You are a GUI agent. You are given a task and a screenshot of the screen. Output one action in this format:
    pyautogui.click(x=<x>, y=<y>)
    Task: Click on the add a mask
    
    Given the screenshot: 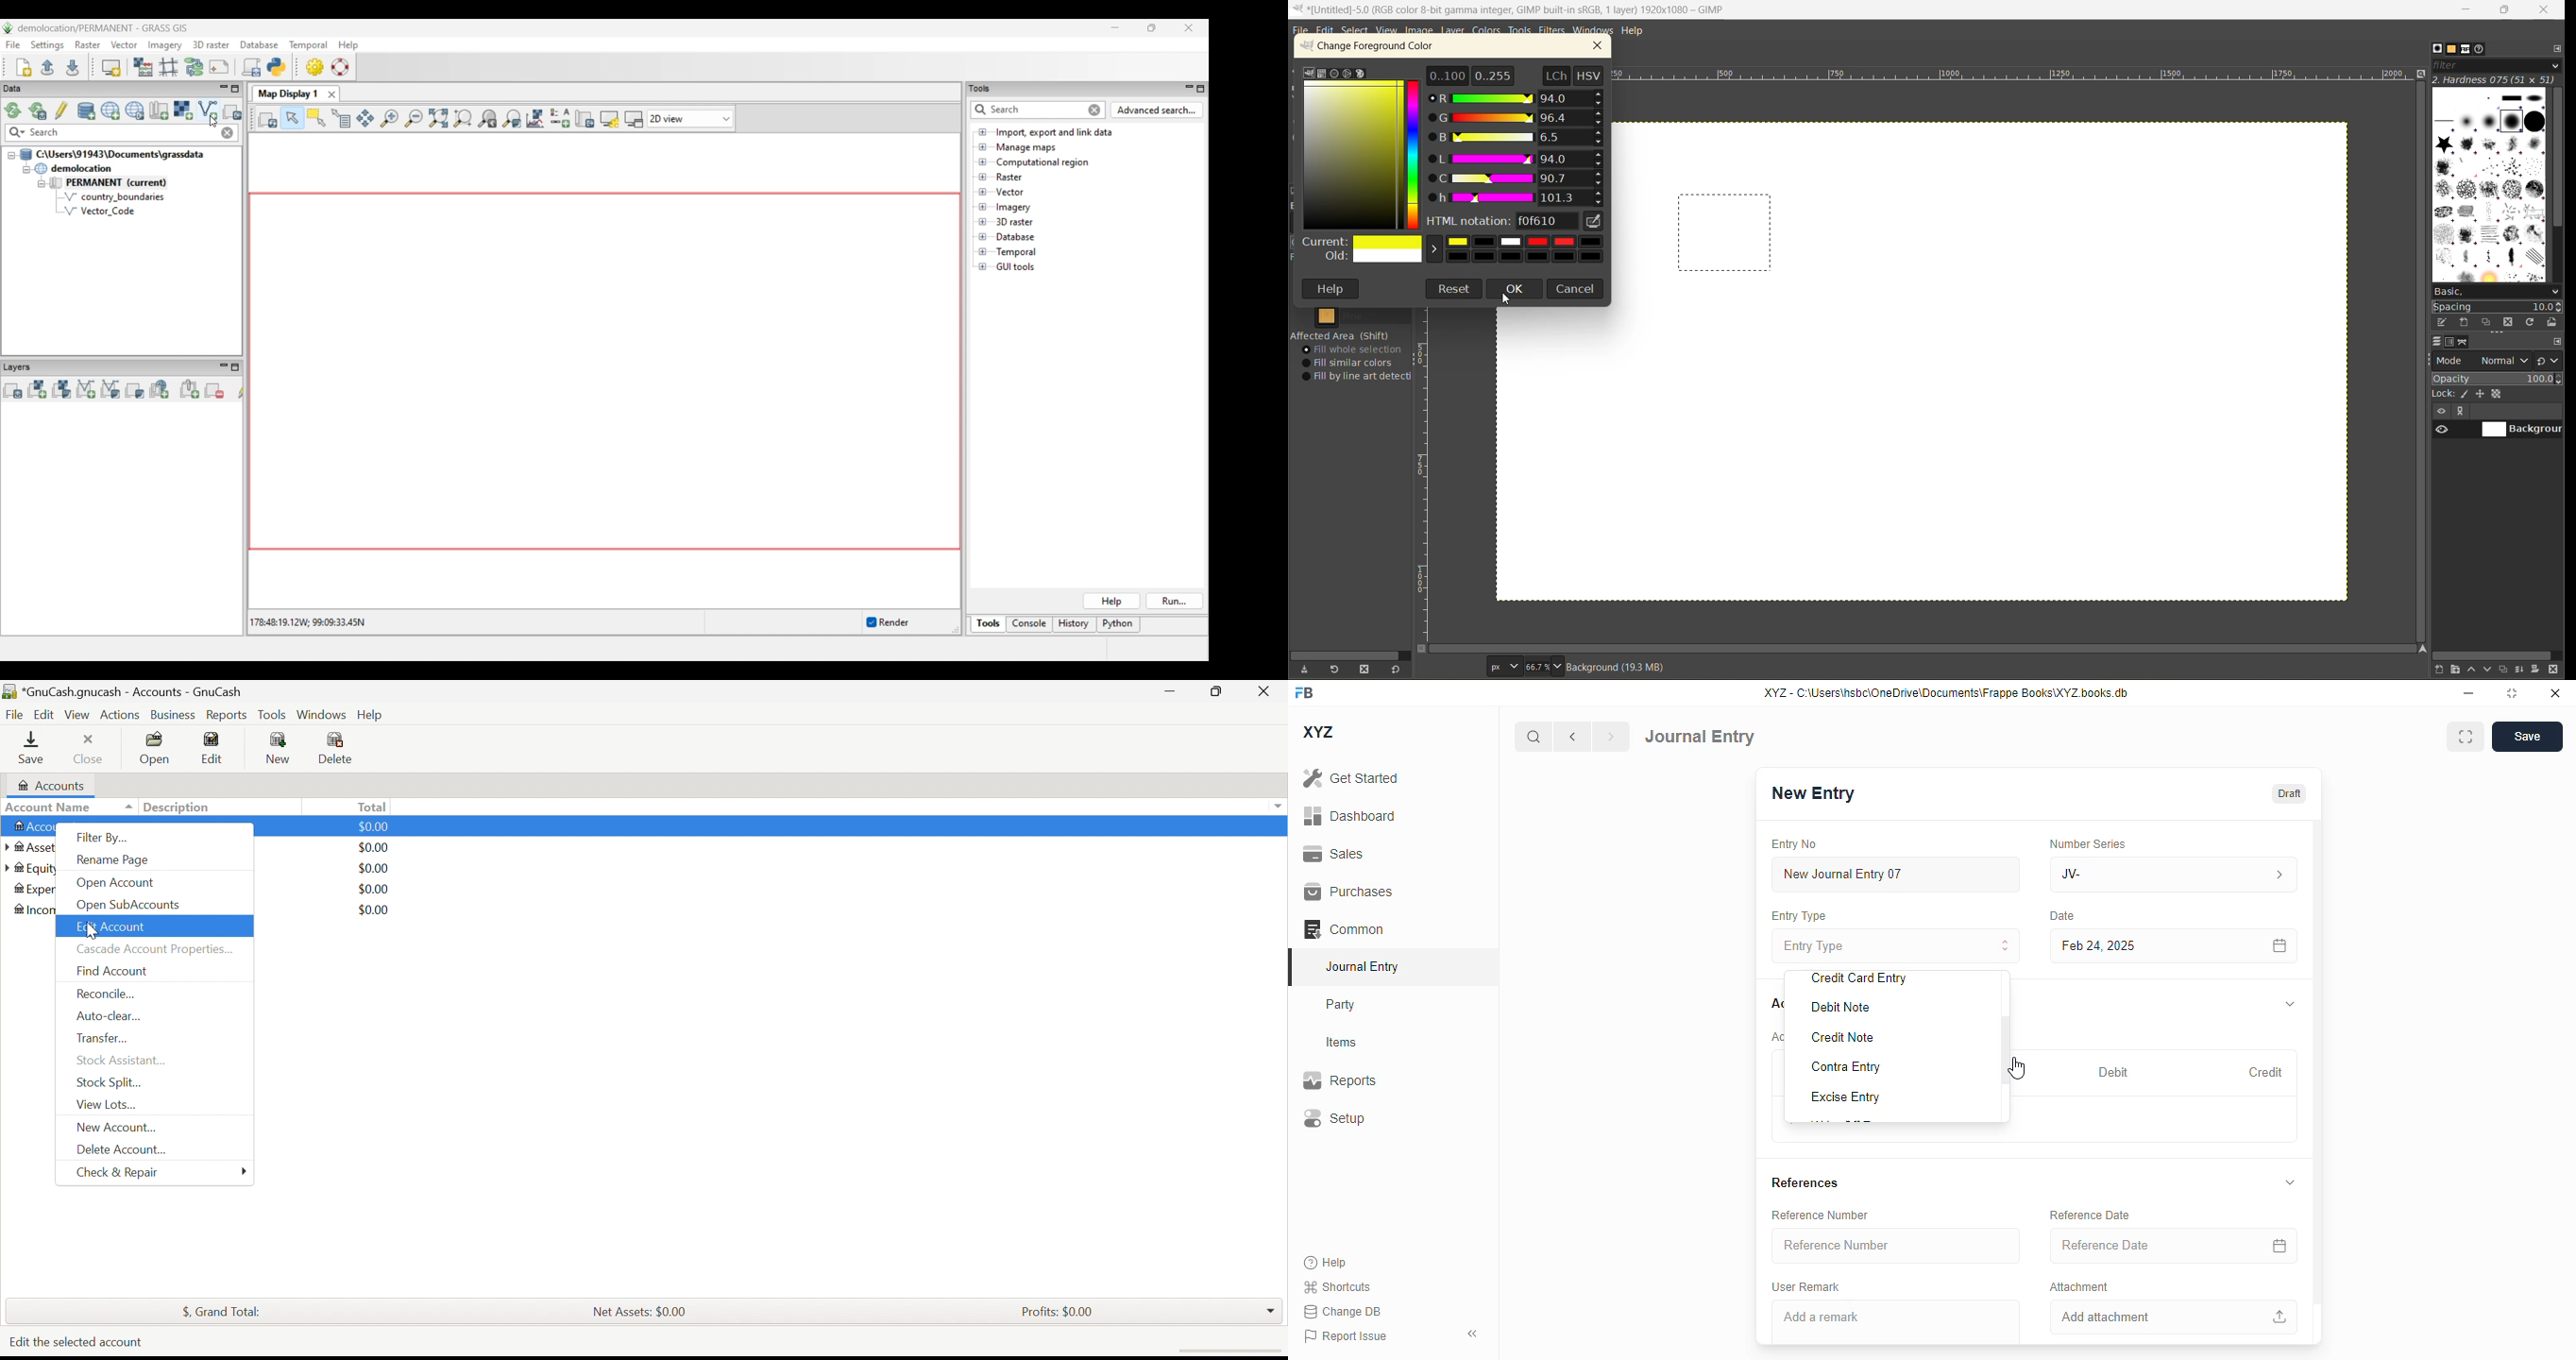 What is the action you would take?
    pyautogui.click(x=2537, y=670)
    